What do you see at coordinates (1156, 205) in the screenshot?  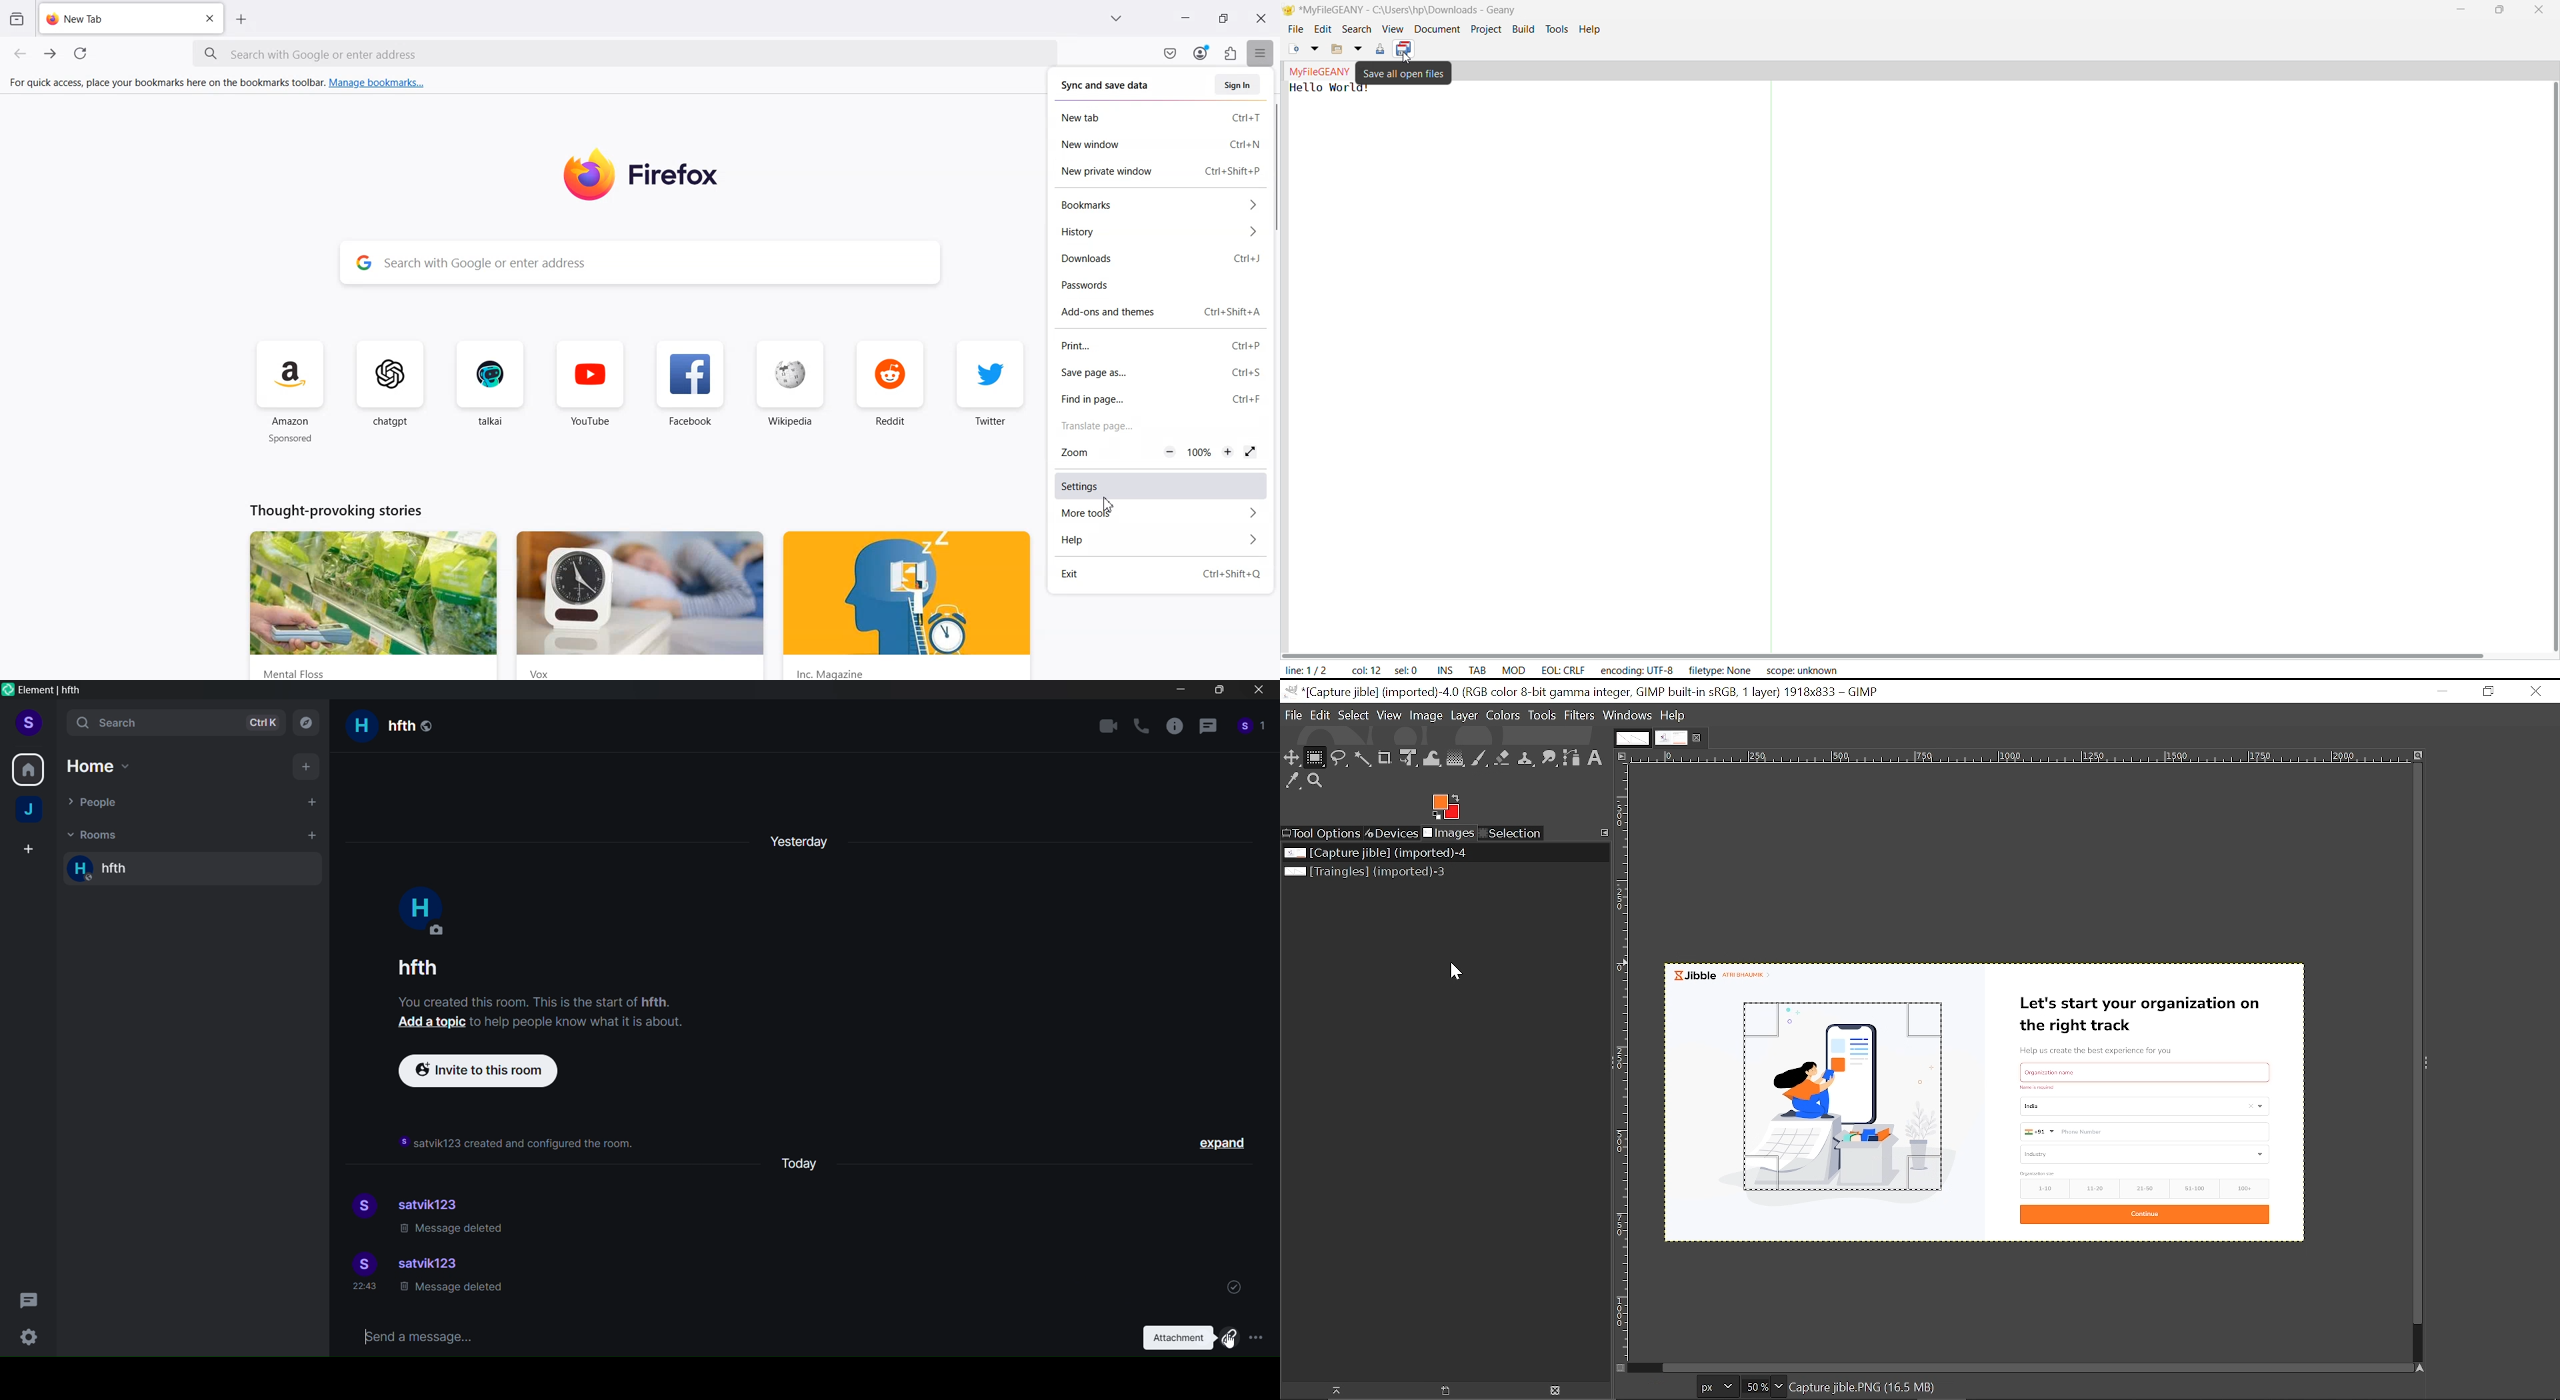 I see `Bookmarks >` at bounding box center [1156, 205].